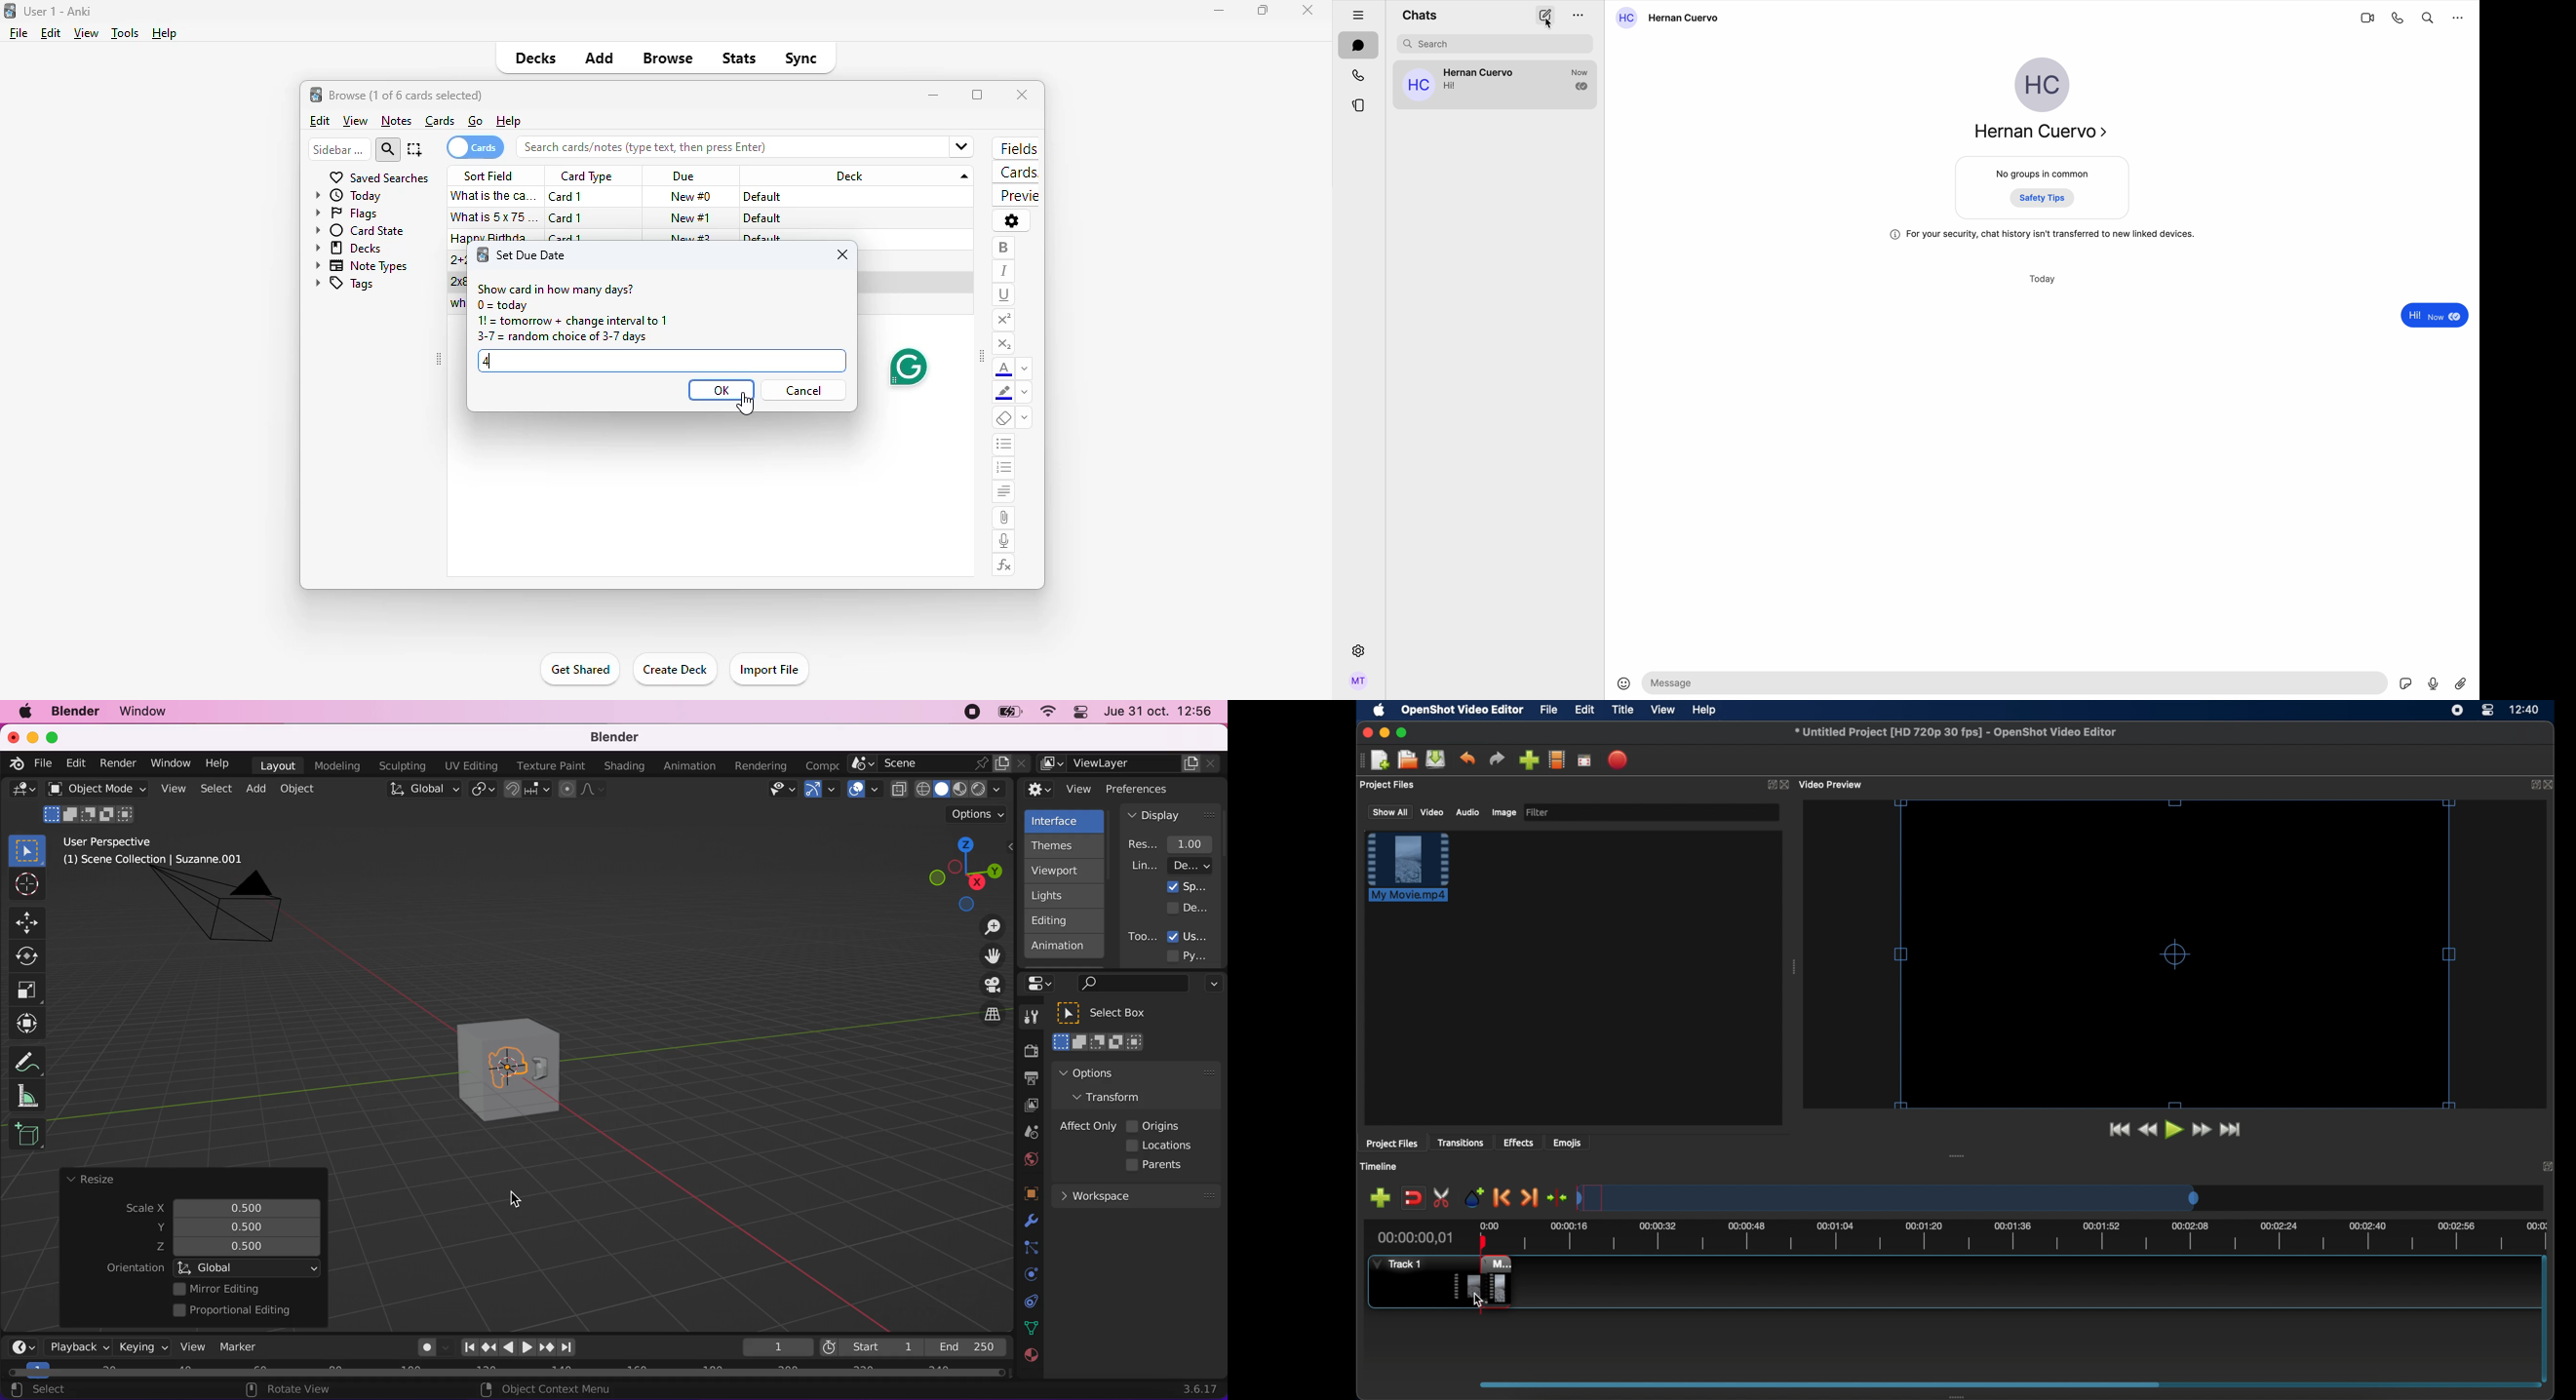 The height and width of the screenshot is (1400, 2576). I want to click on preview, so click(1016, 196).